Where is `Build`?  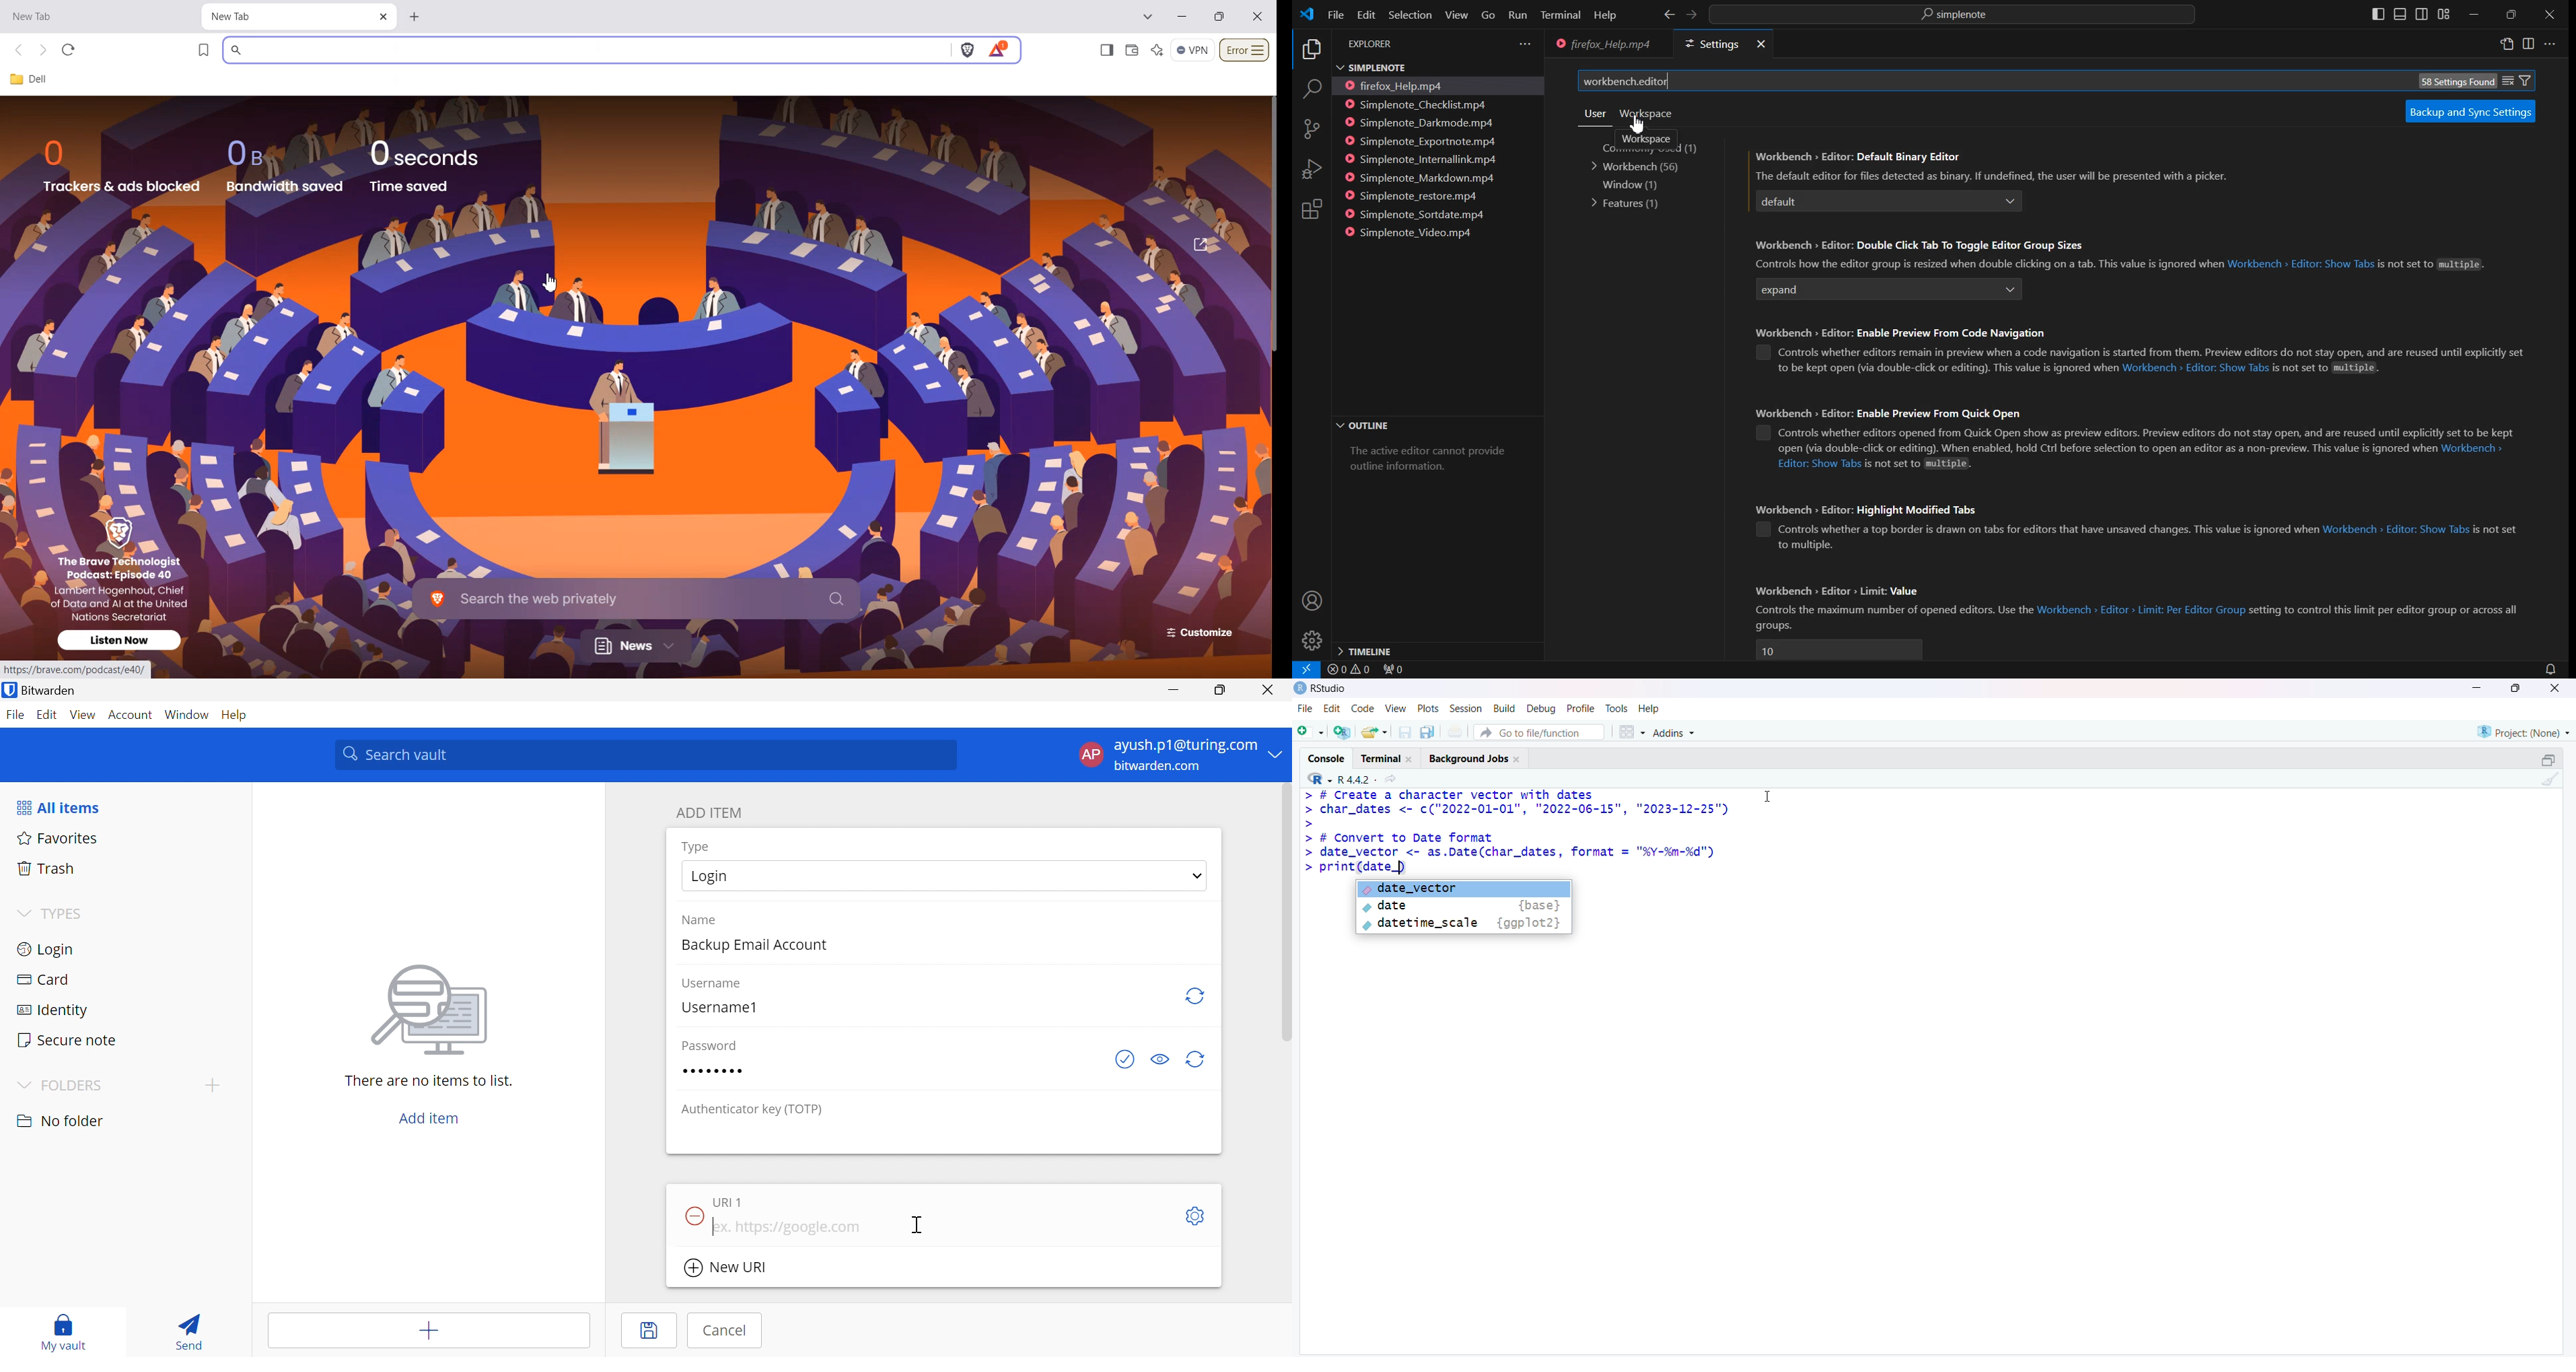 Build is located at coordinates (1501, 709).